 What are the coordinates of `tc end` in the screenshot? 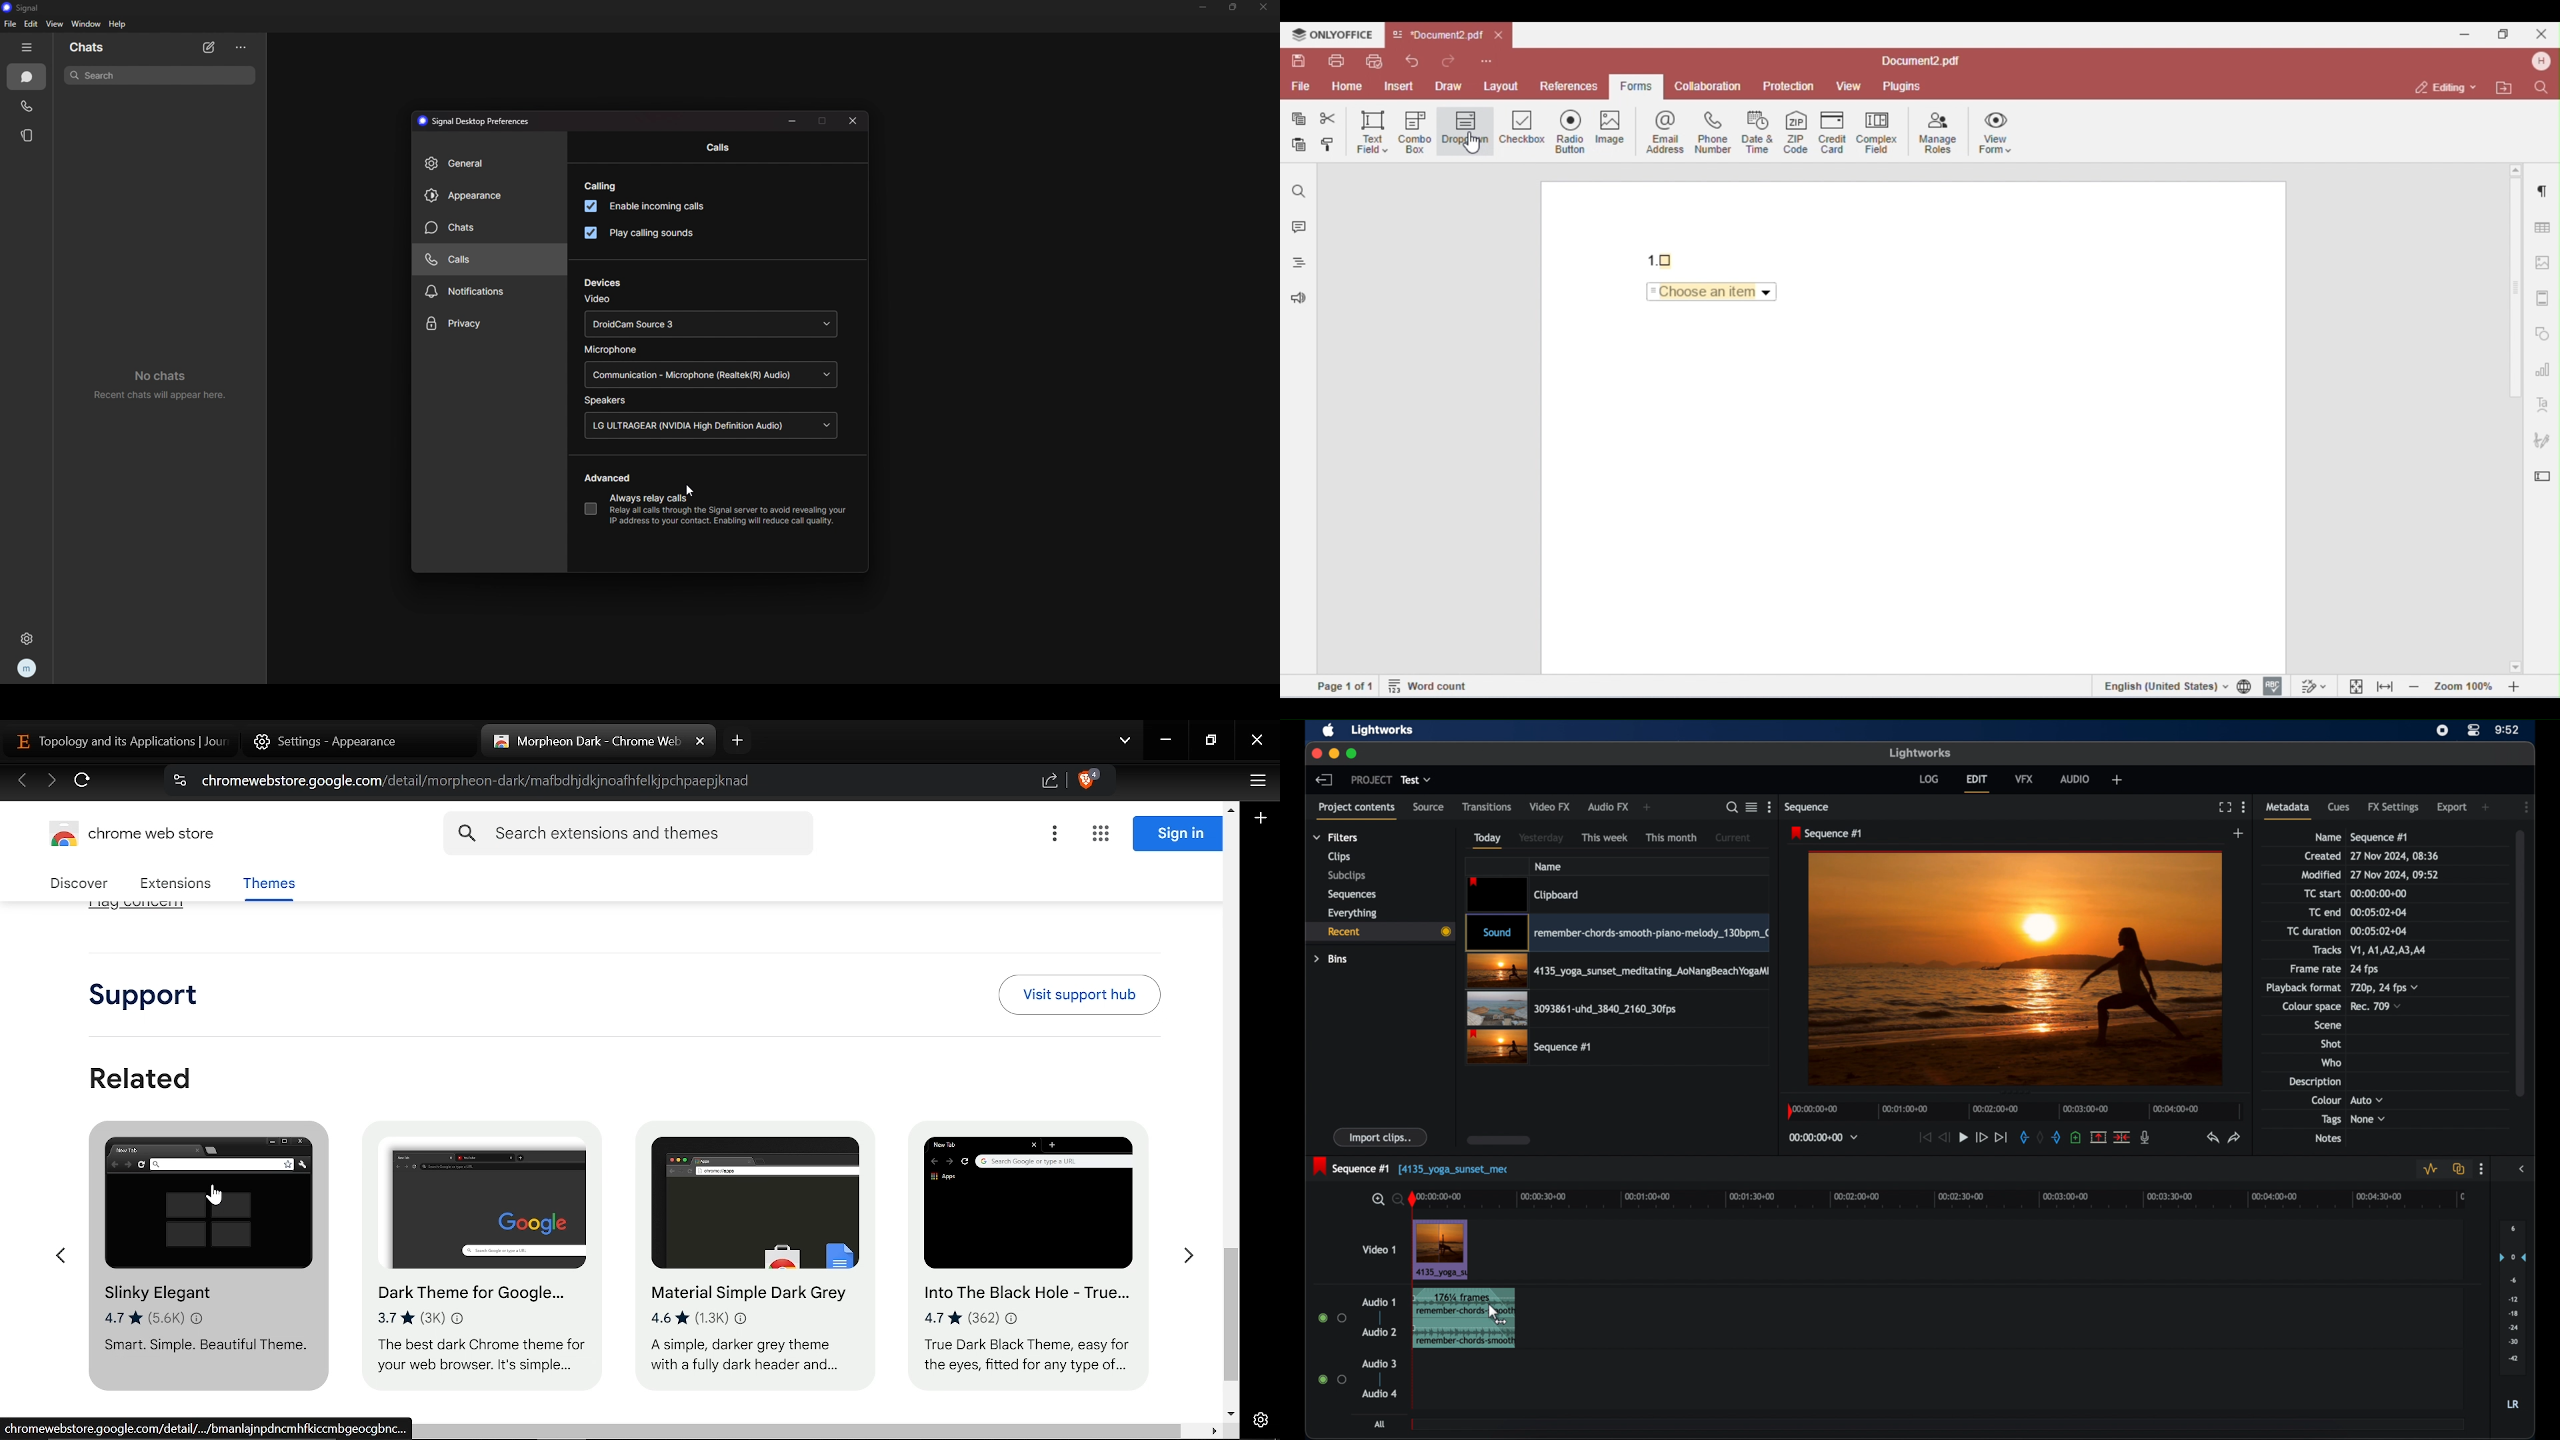 It's located at (2379, 912).